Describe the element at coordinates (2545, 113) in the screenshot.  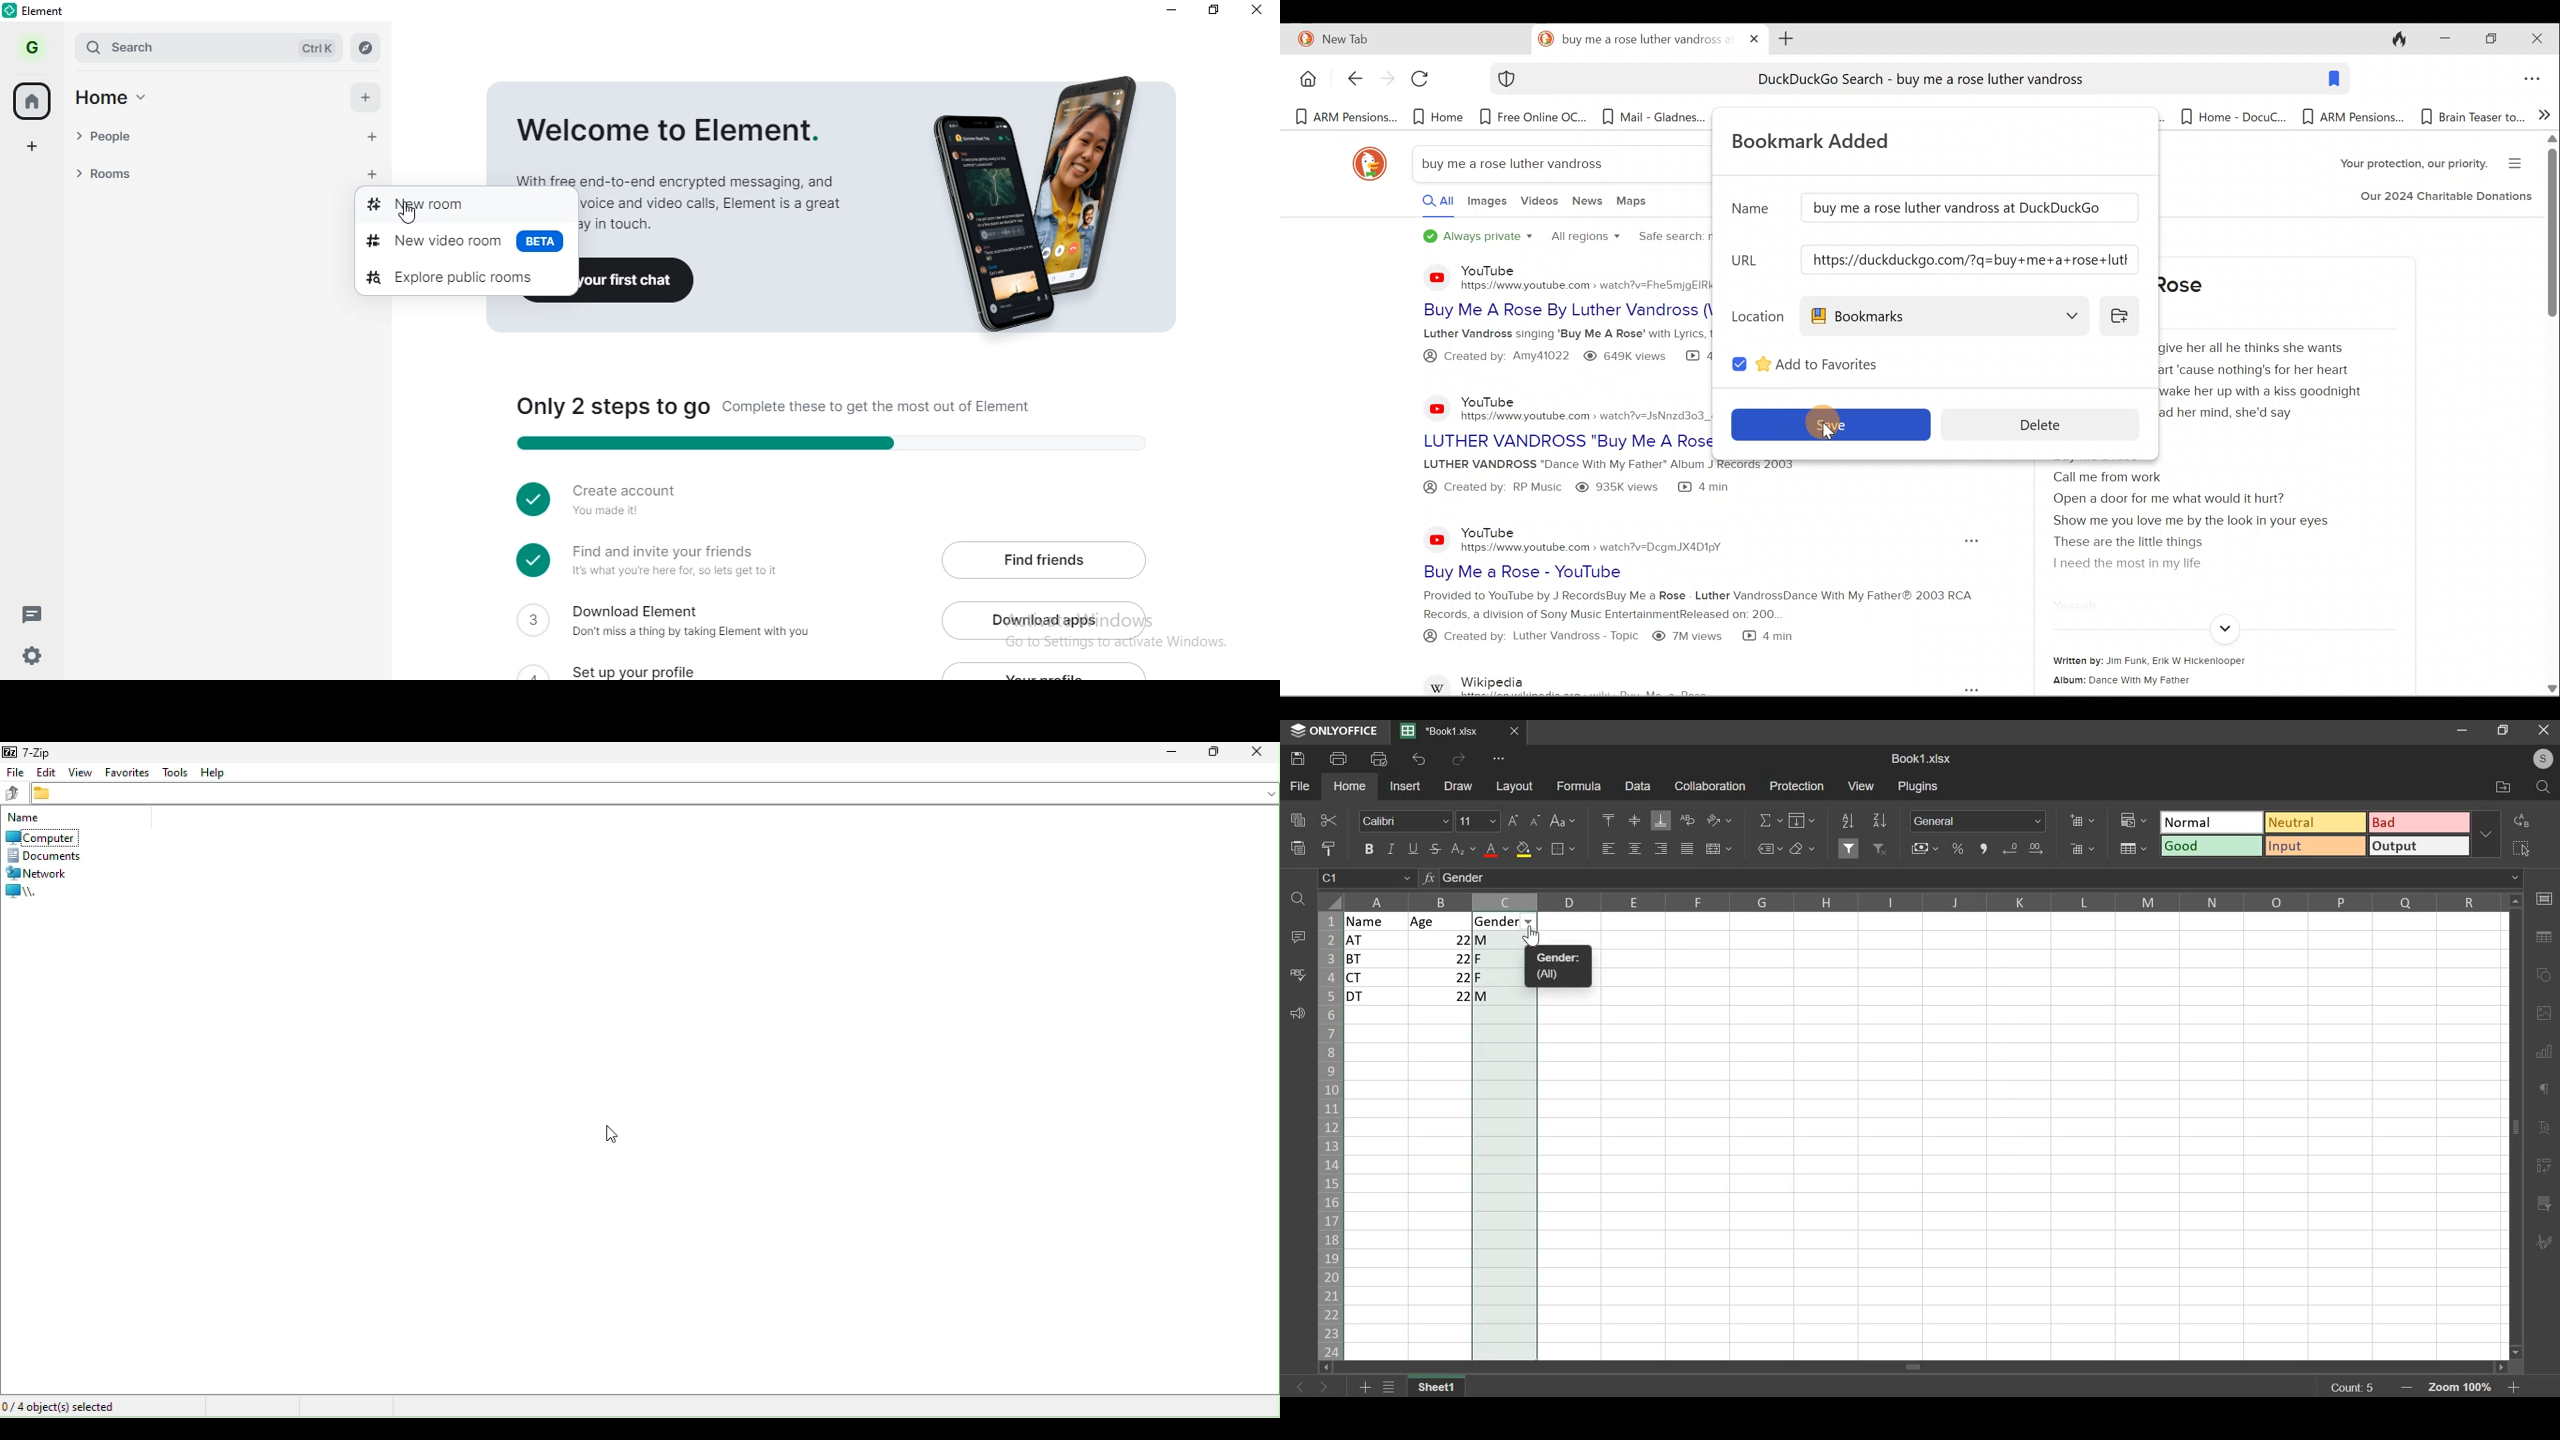
I see `Show more bookmarks` at that location.